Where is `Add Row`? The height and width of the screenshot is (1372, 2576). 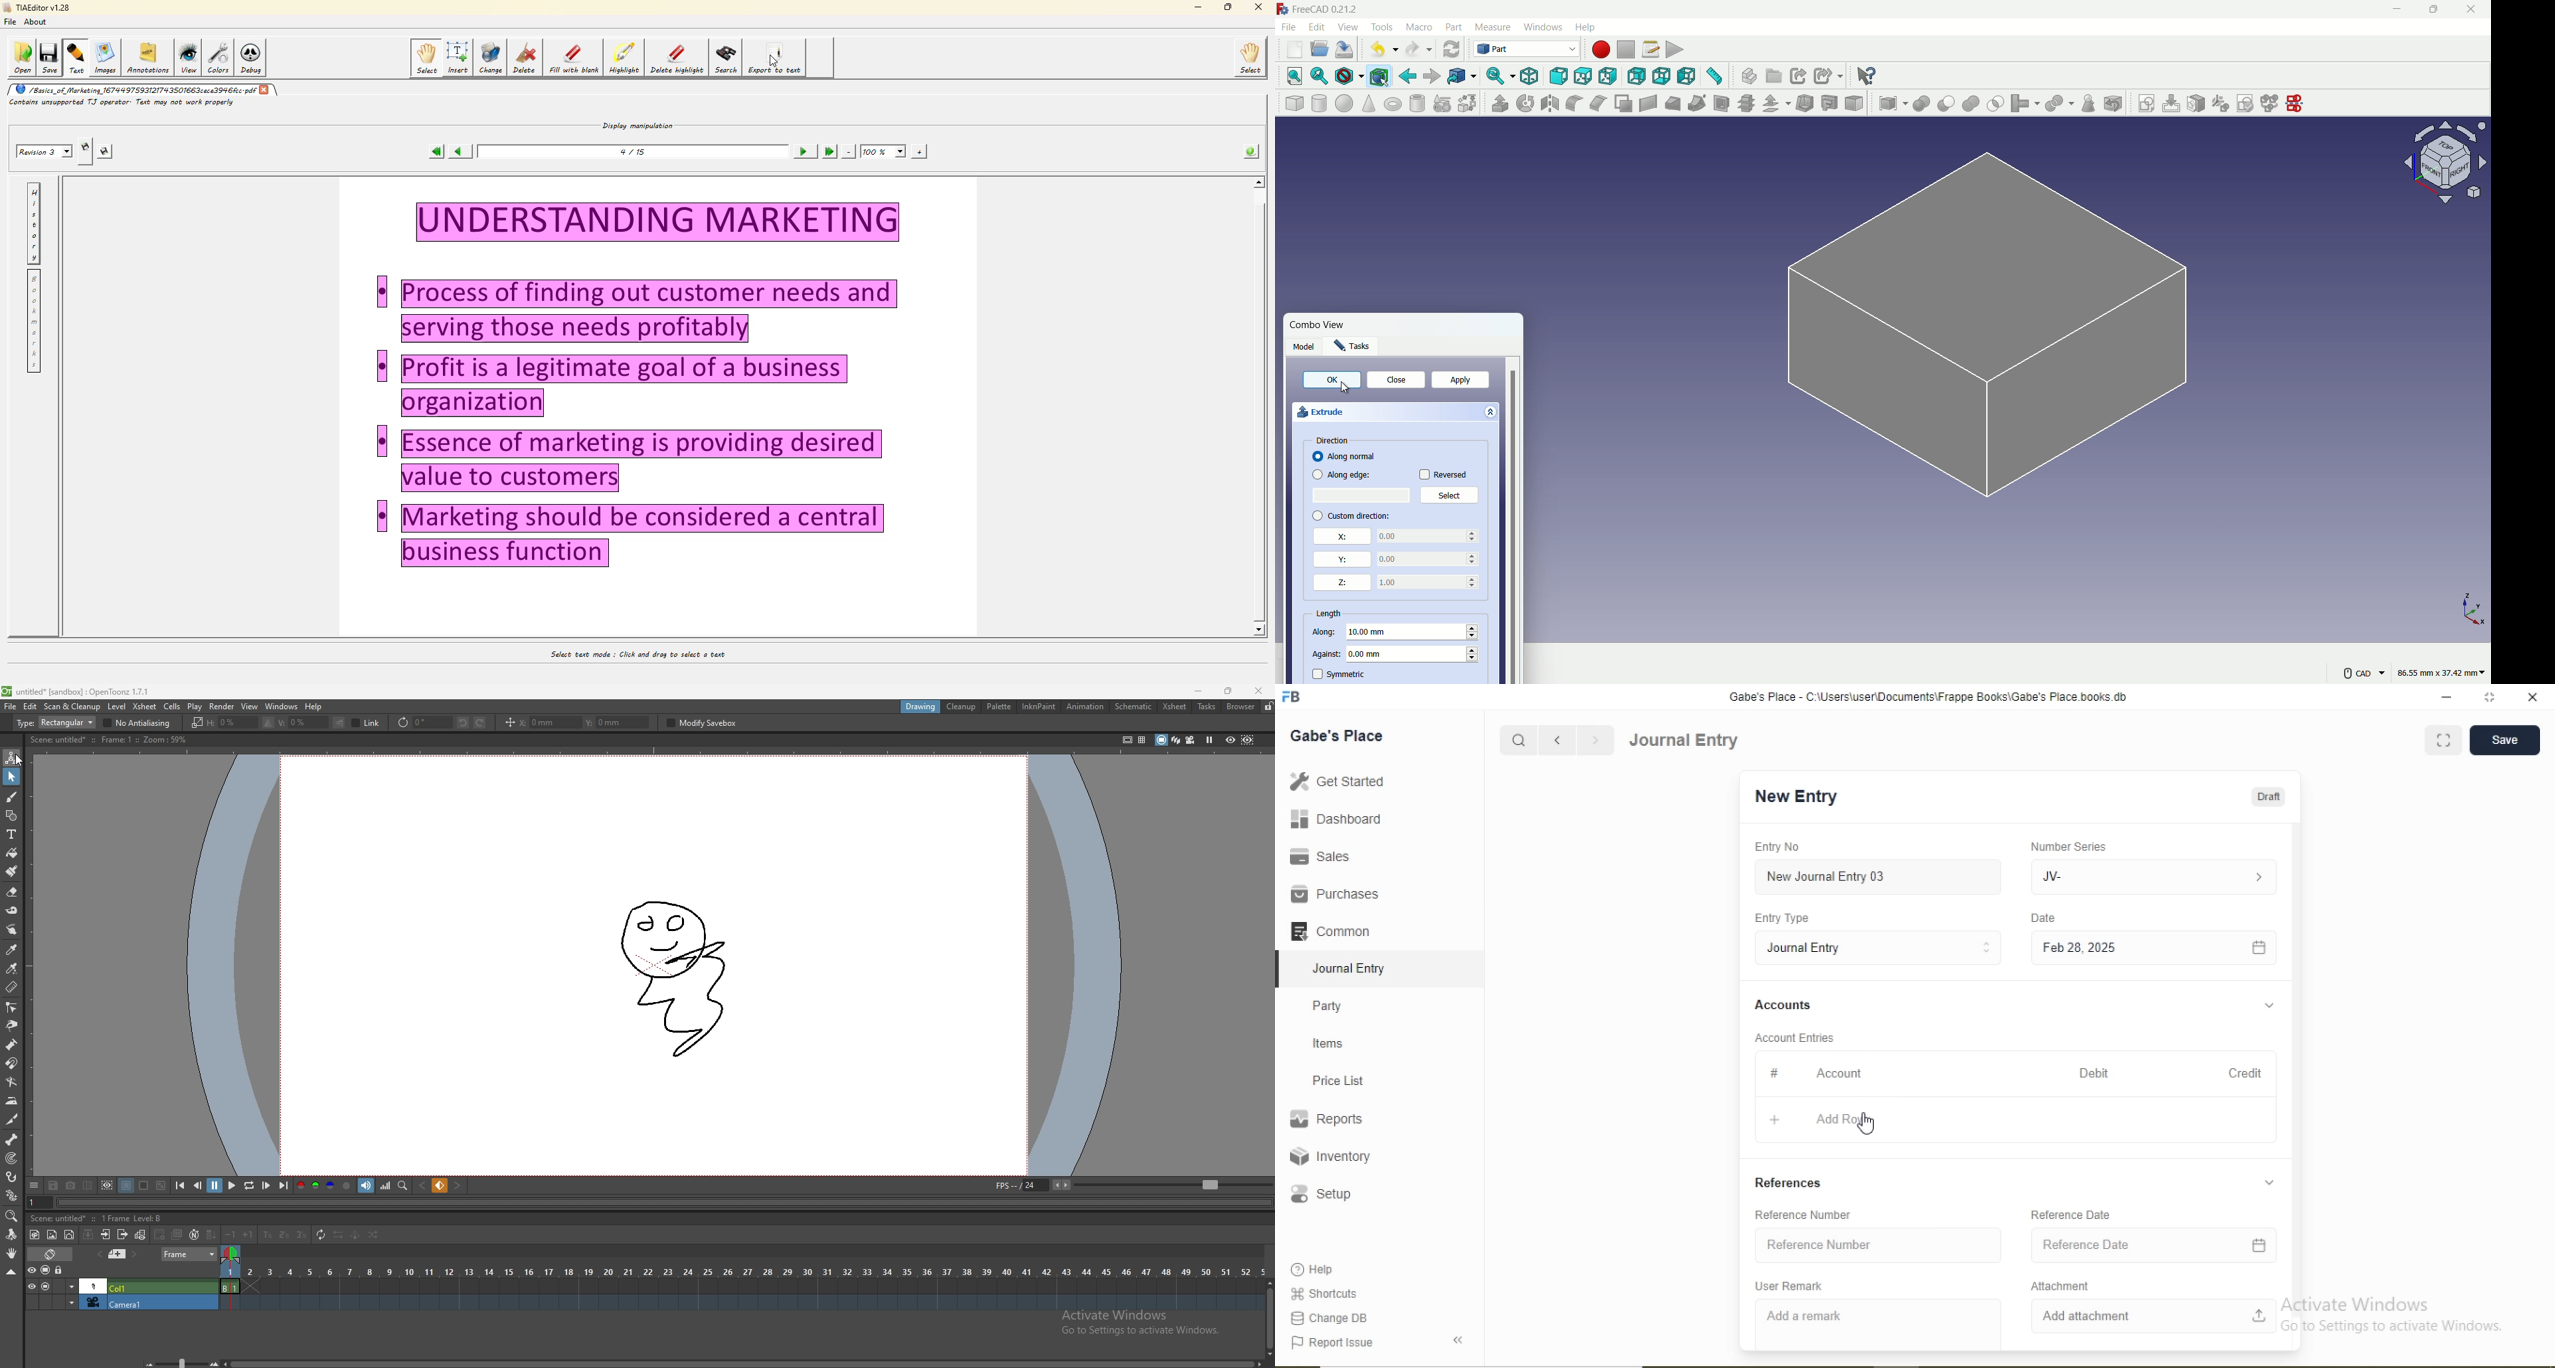 Add Row is located at coordinates (1842, 1119).